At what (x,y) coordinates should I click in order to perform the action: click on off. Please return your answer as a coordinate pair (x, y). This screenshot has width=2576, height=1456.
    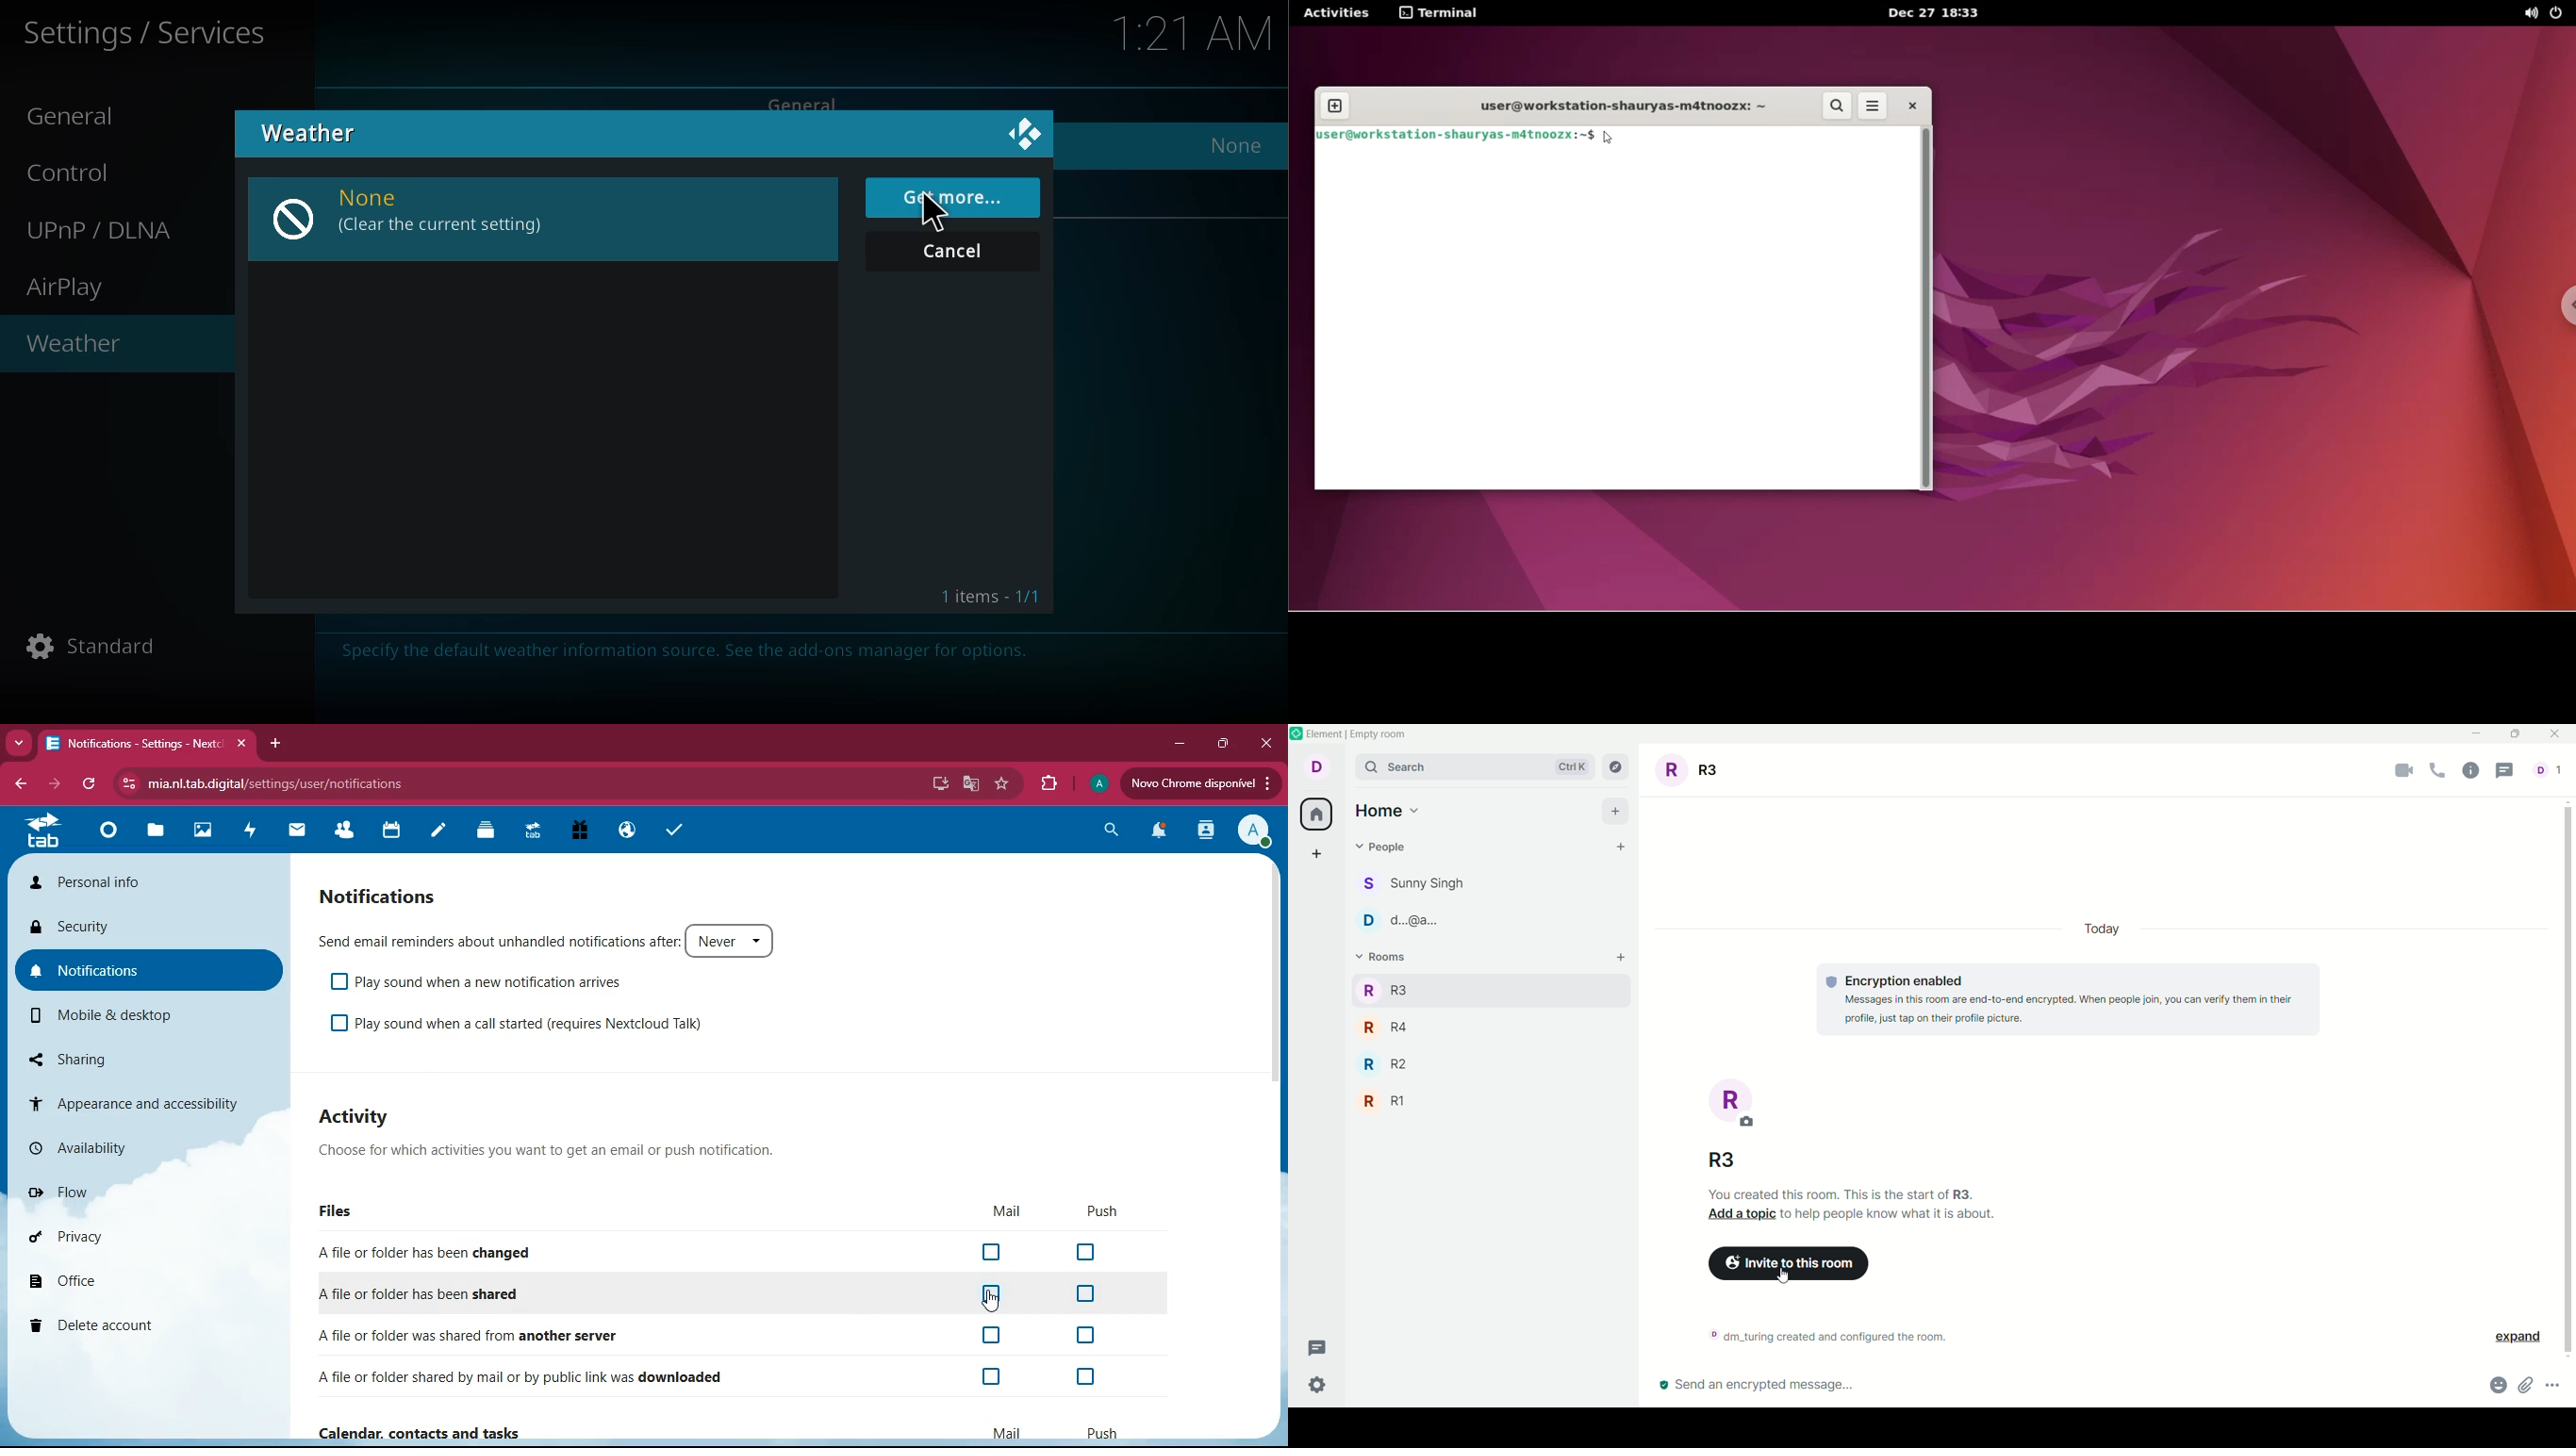
    Looking at the image, I should click on (994, 1252).